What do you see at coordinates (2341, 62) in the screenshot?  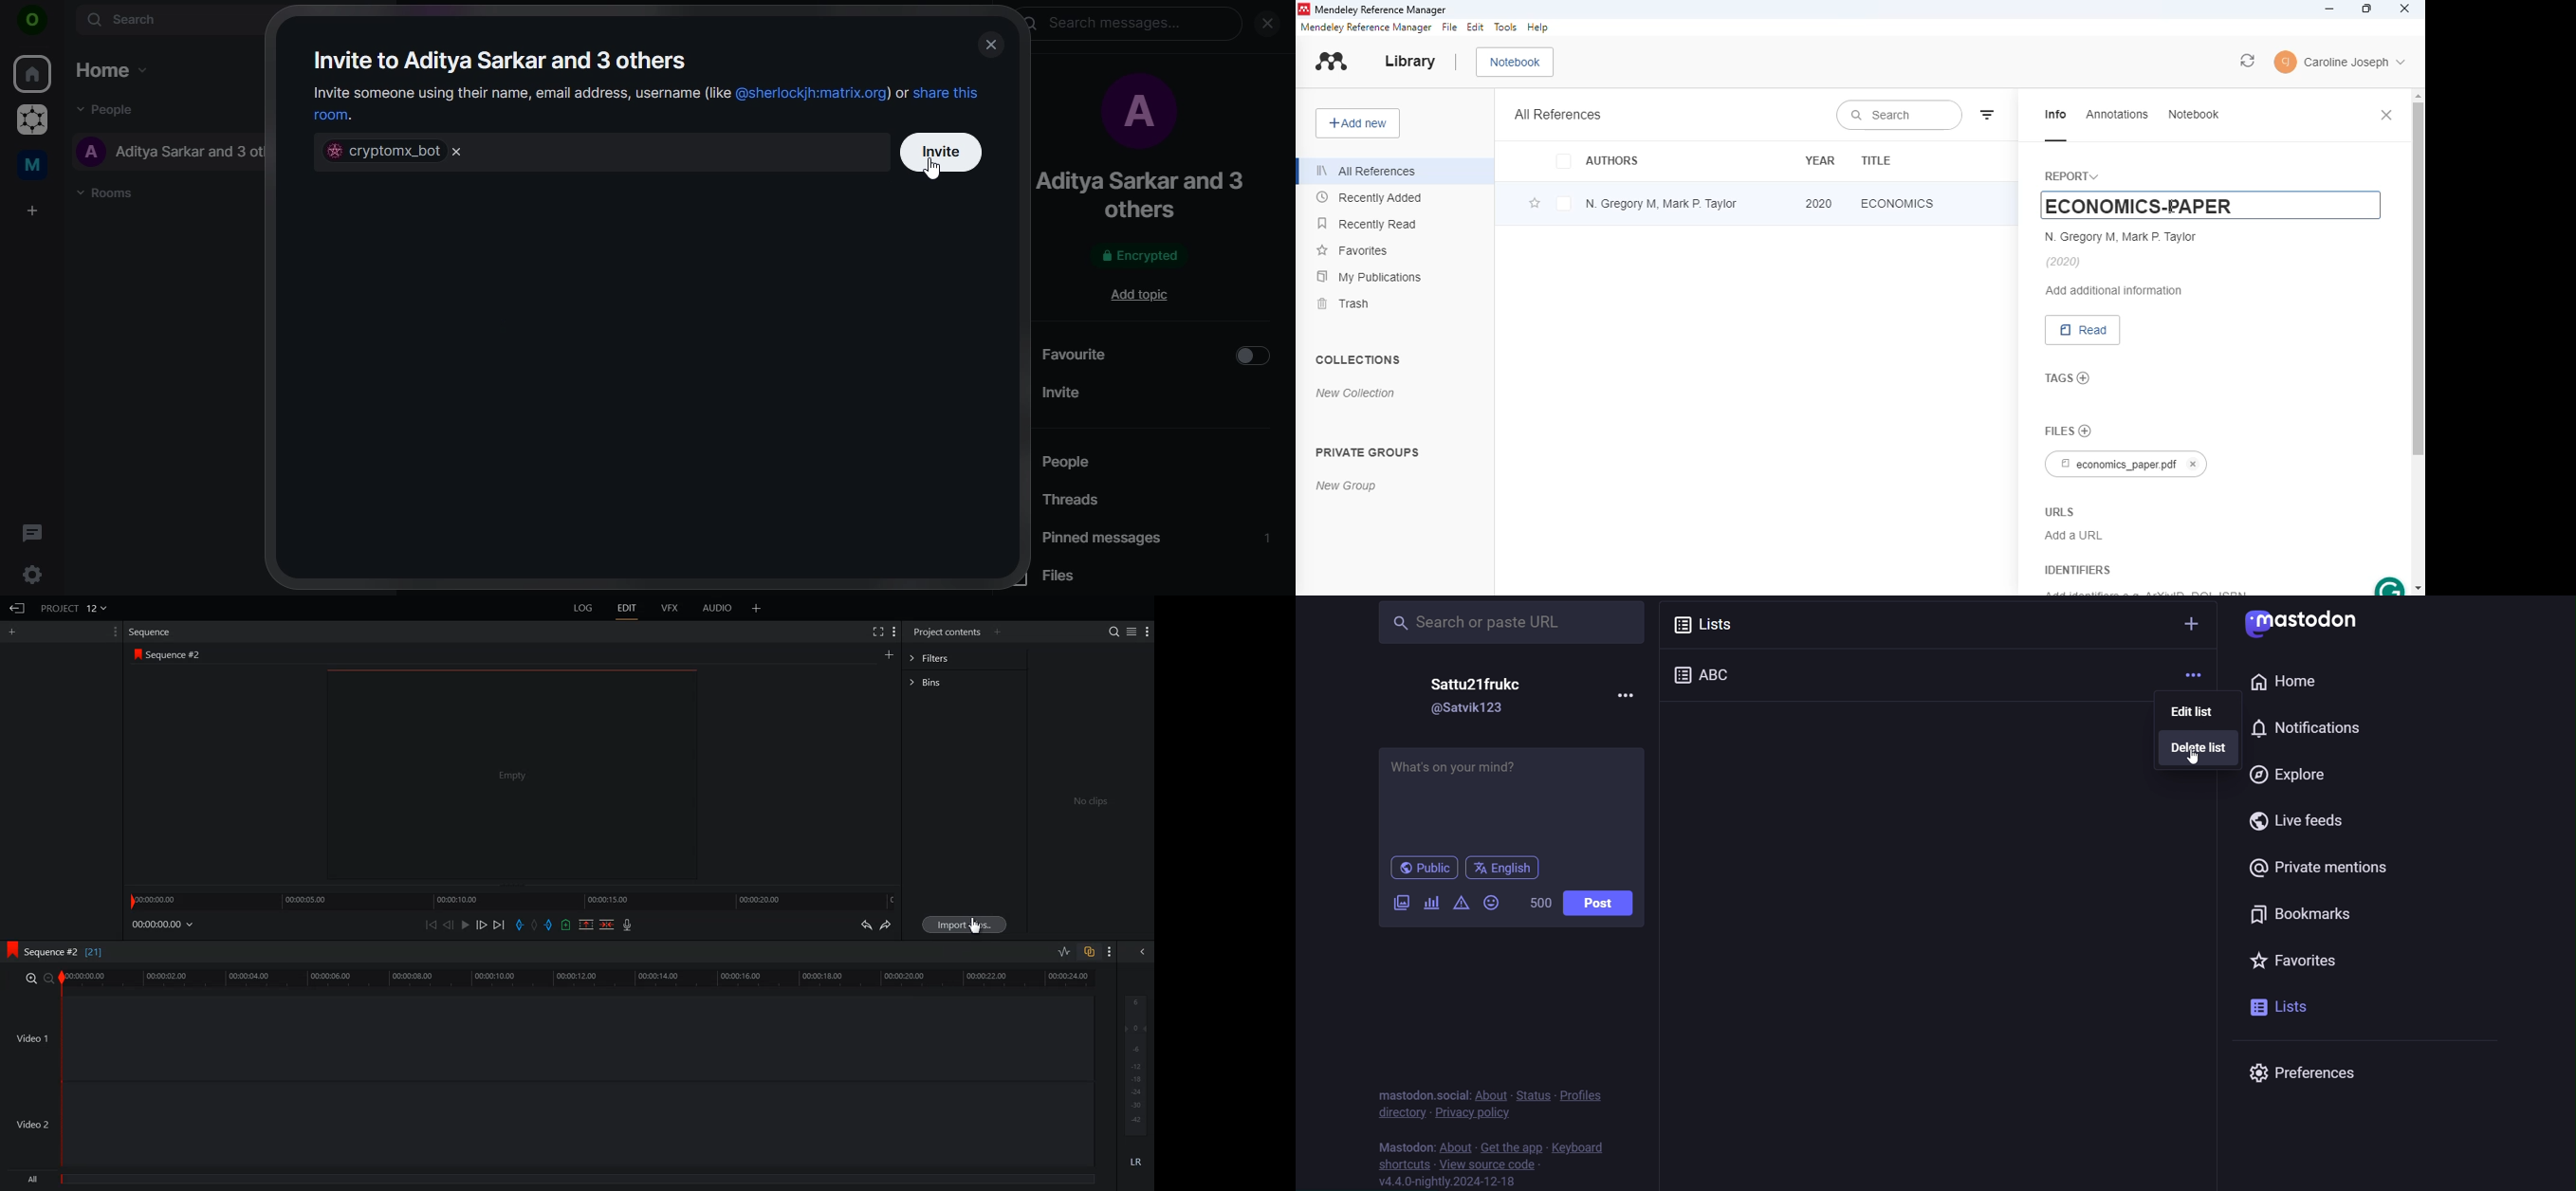 I see `profile` at bounding box center [2341, 62].